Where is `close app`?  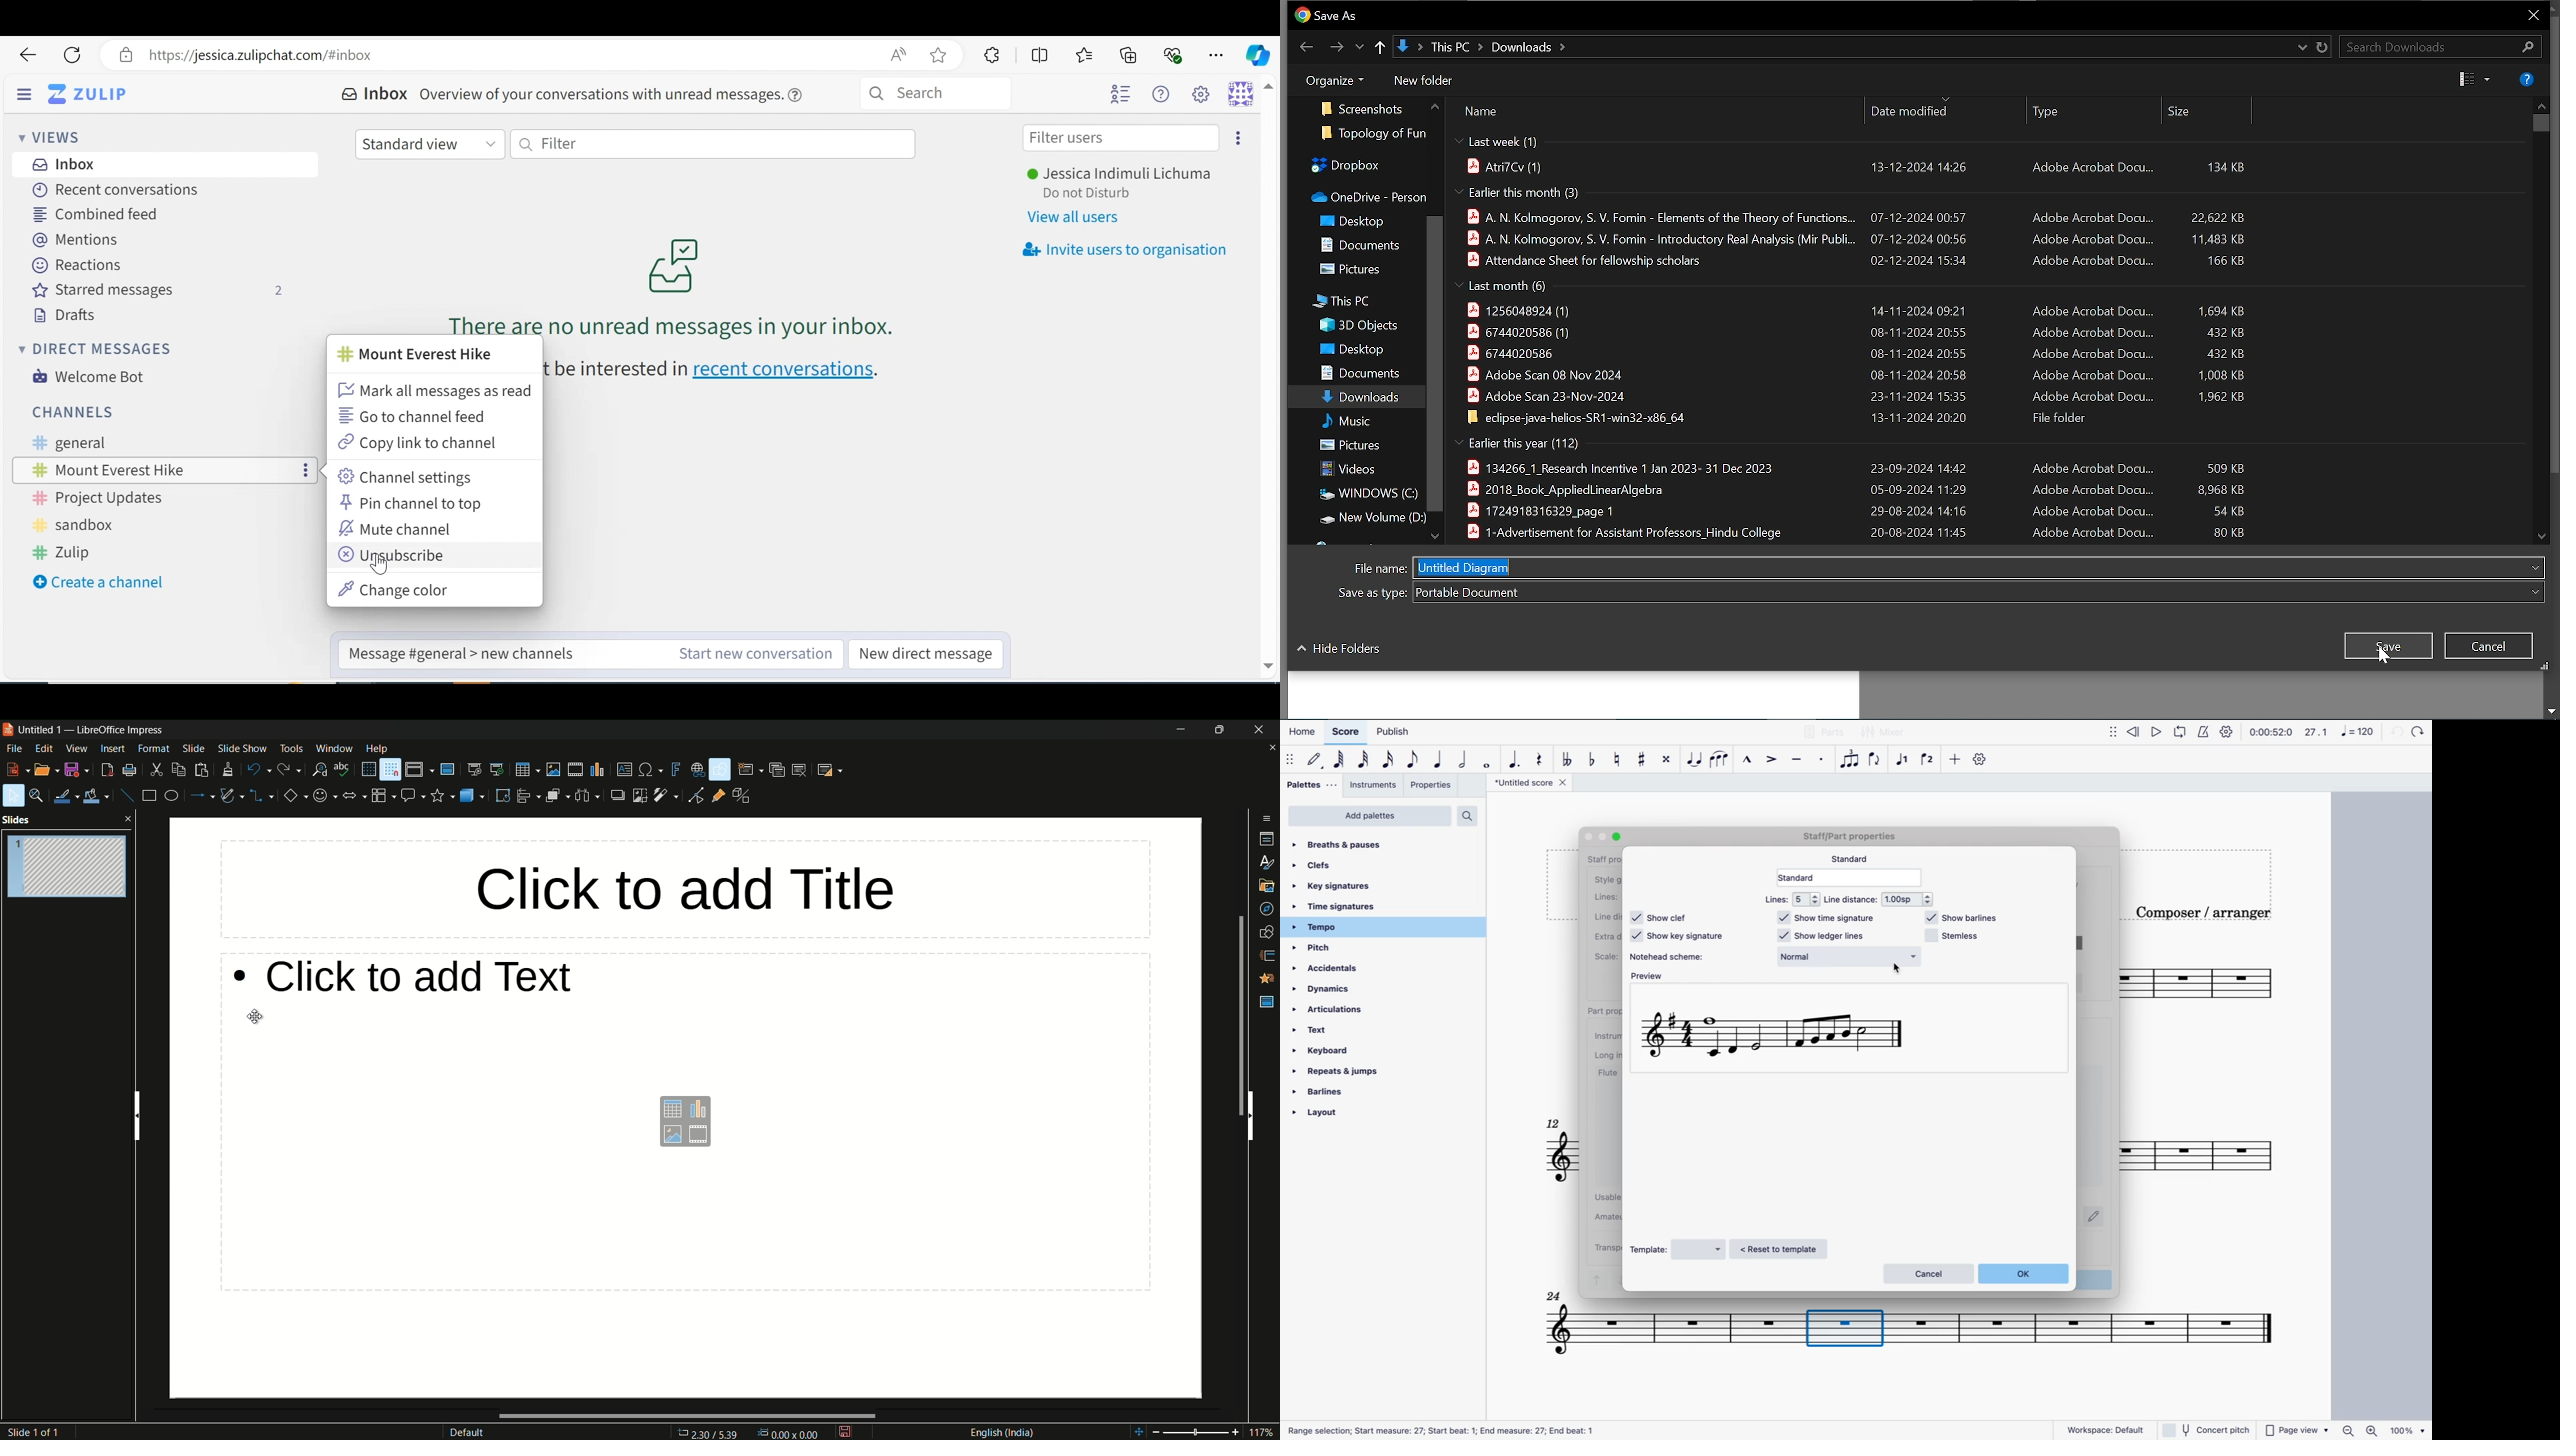 close app is located at coordinates (1261, 729).